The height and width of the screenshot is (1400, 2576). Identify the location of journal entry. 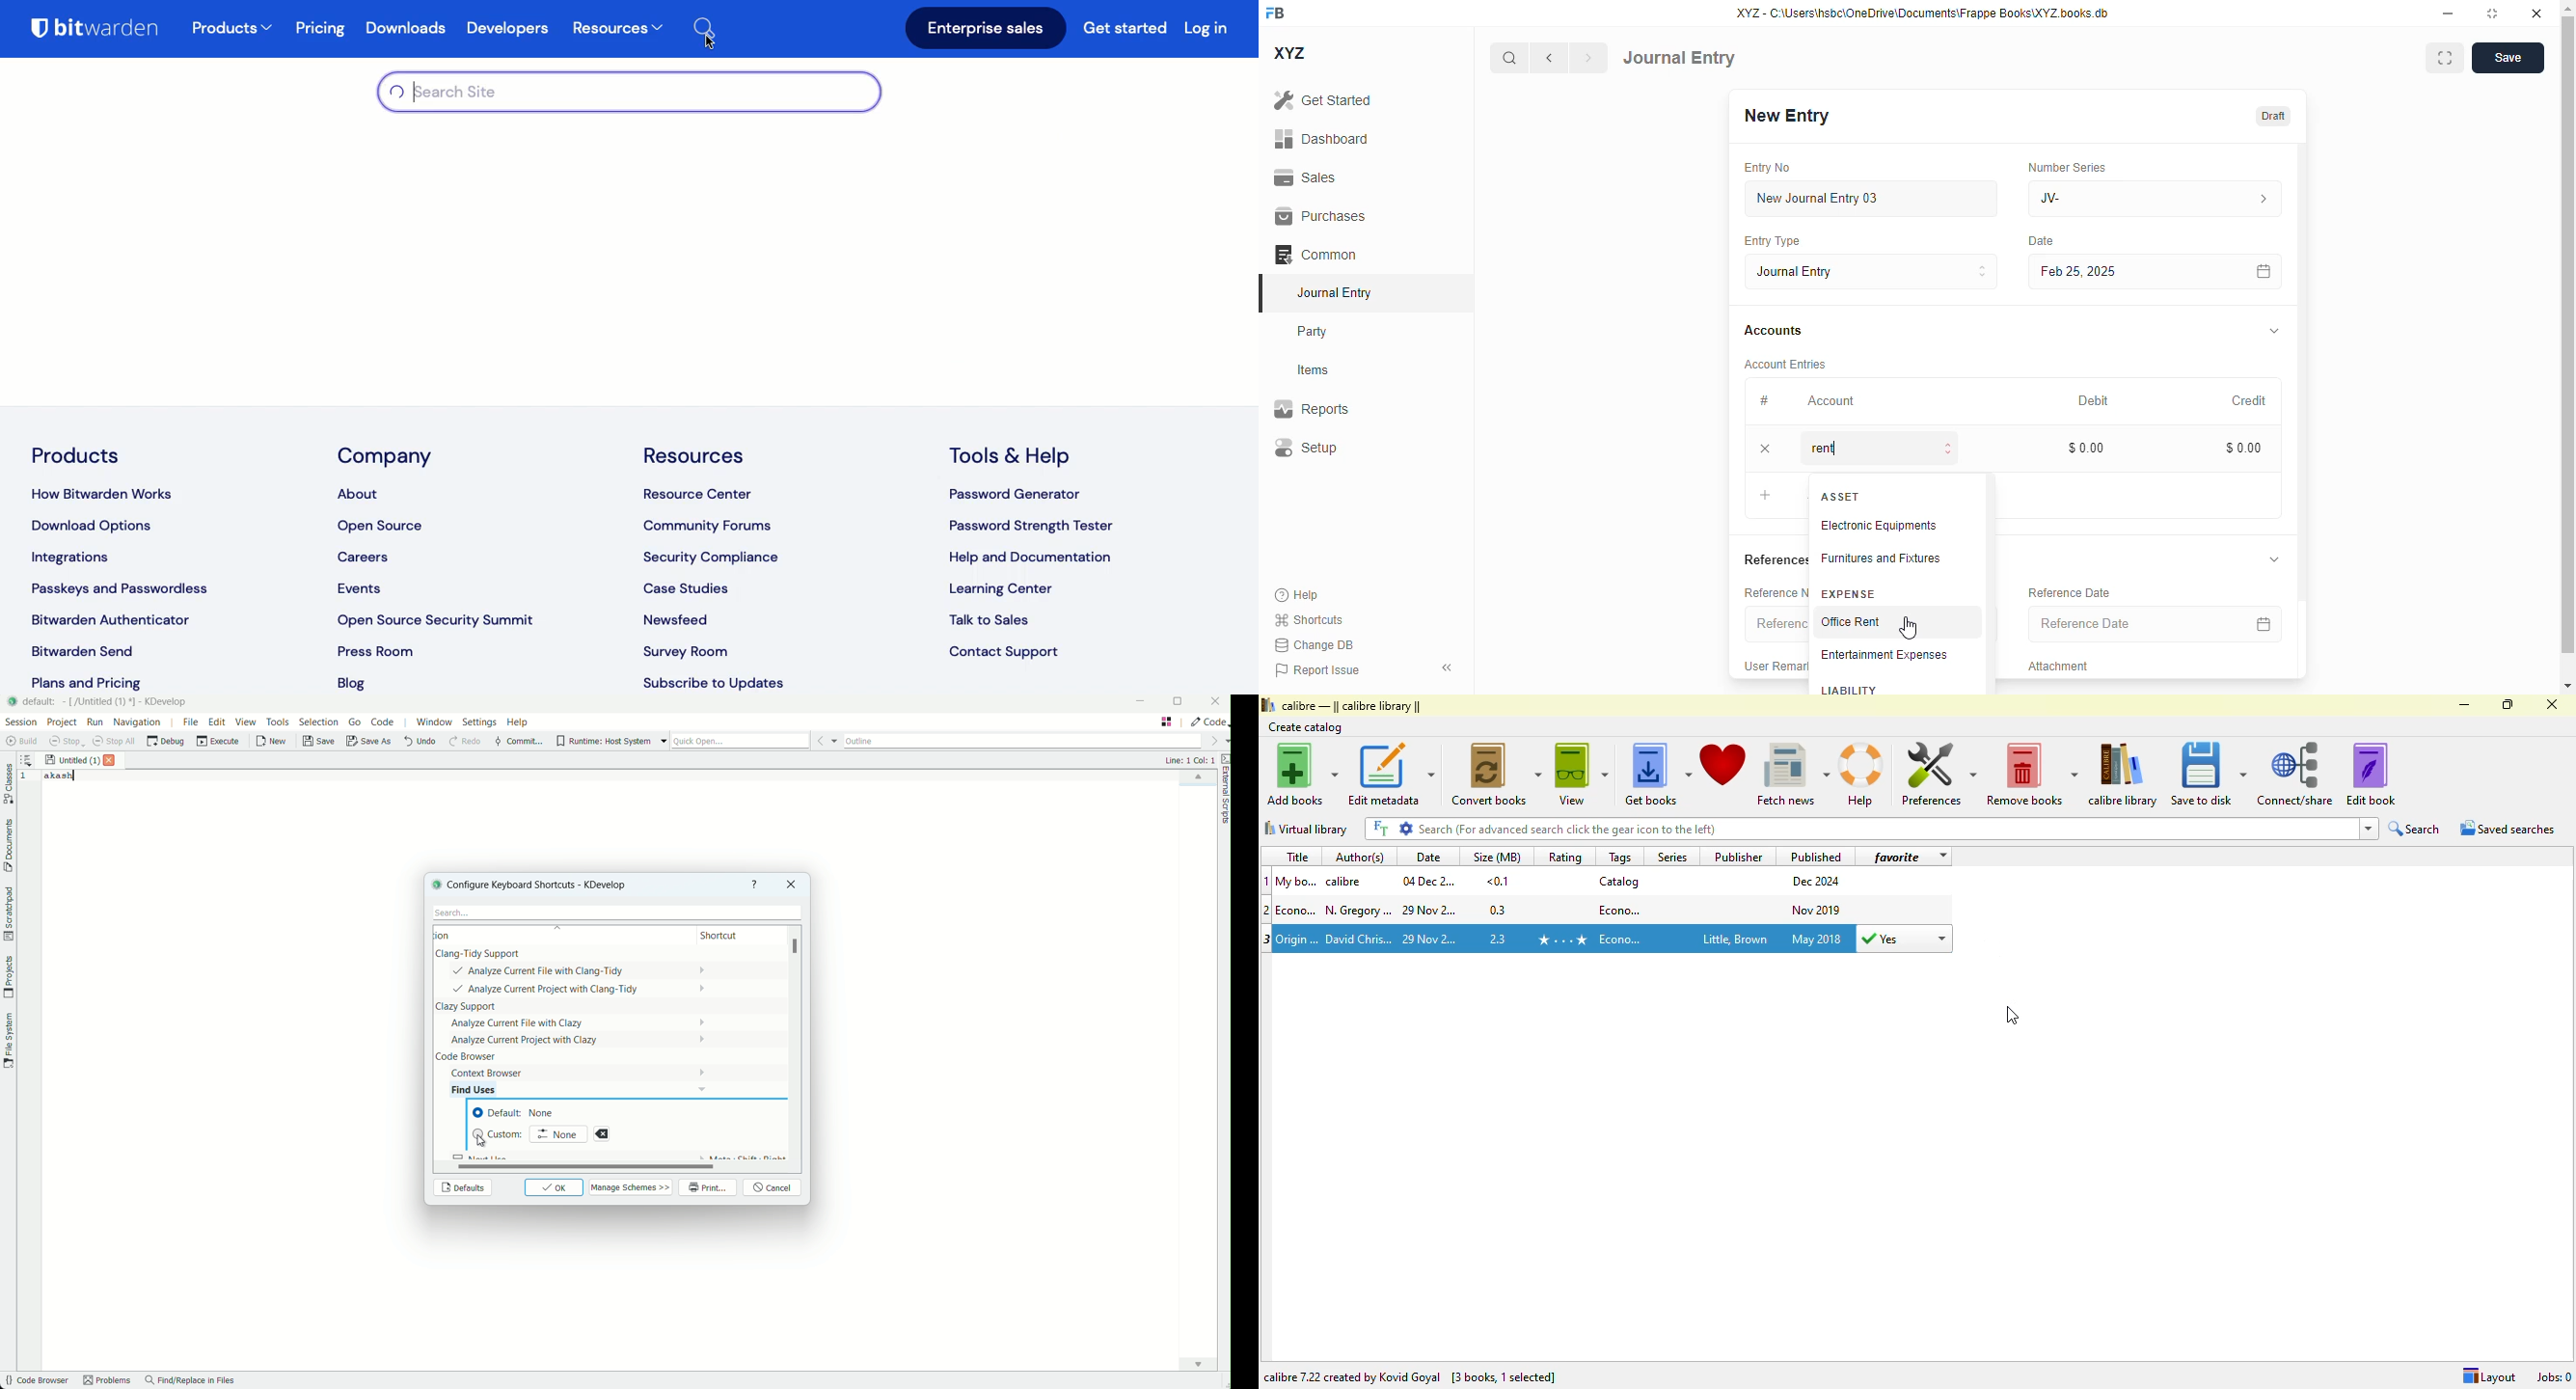
(1333, 292).